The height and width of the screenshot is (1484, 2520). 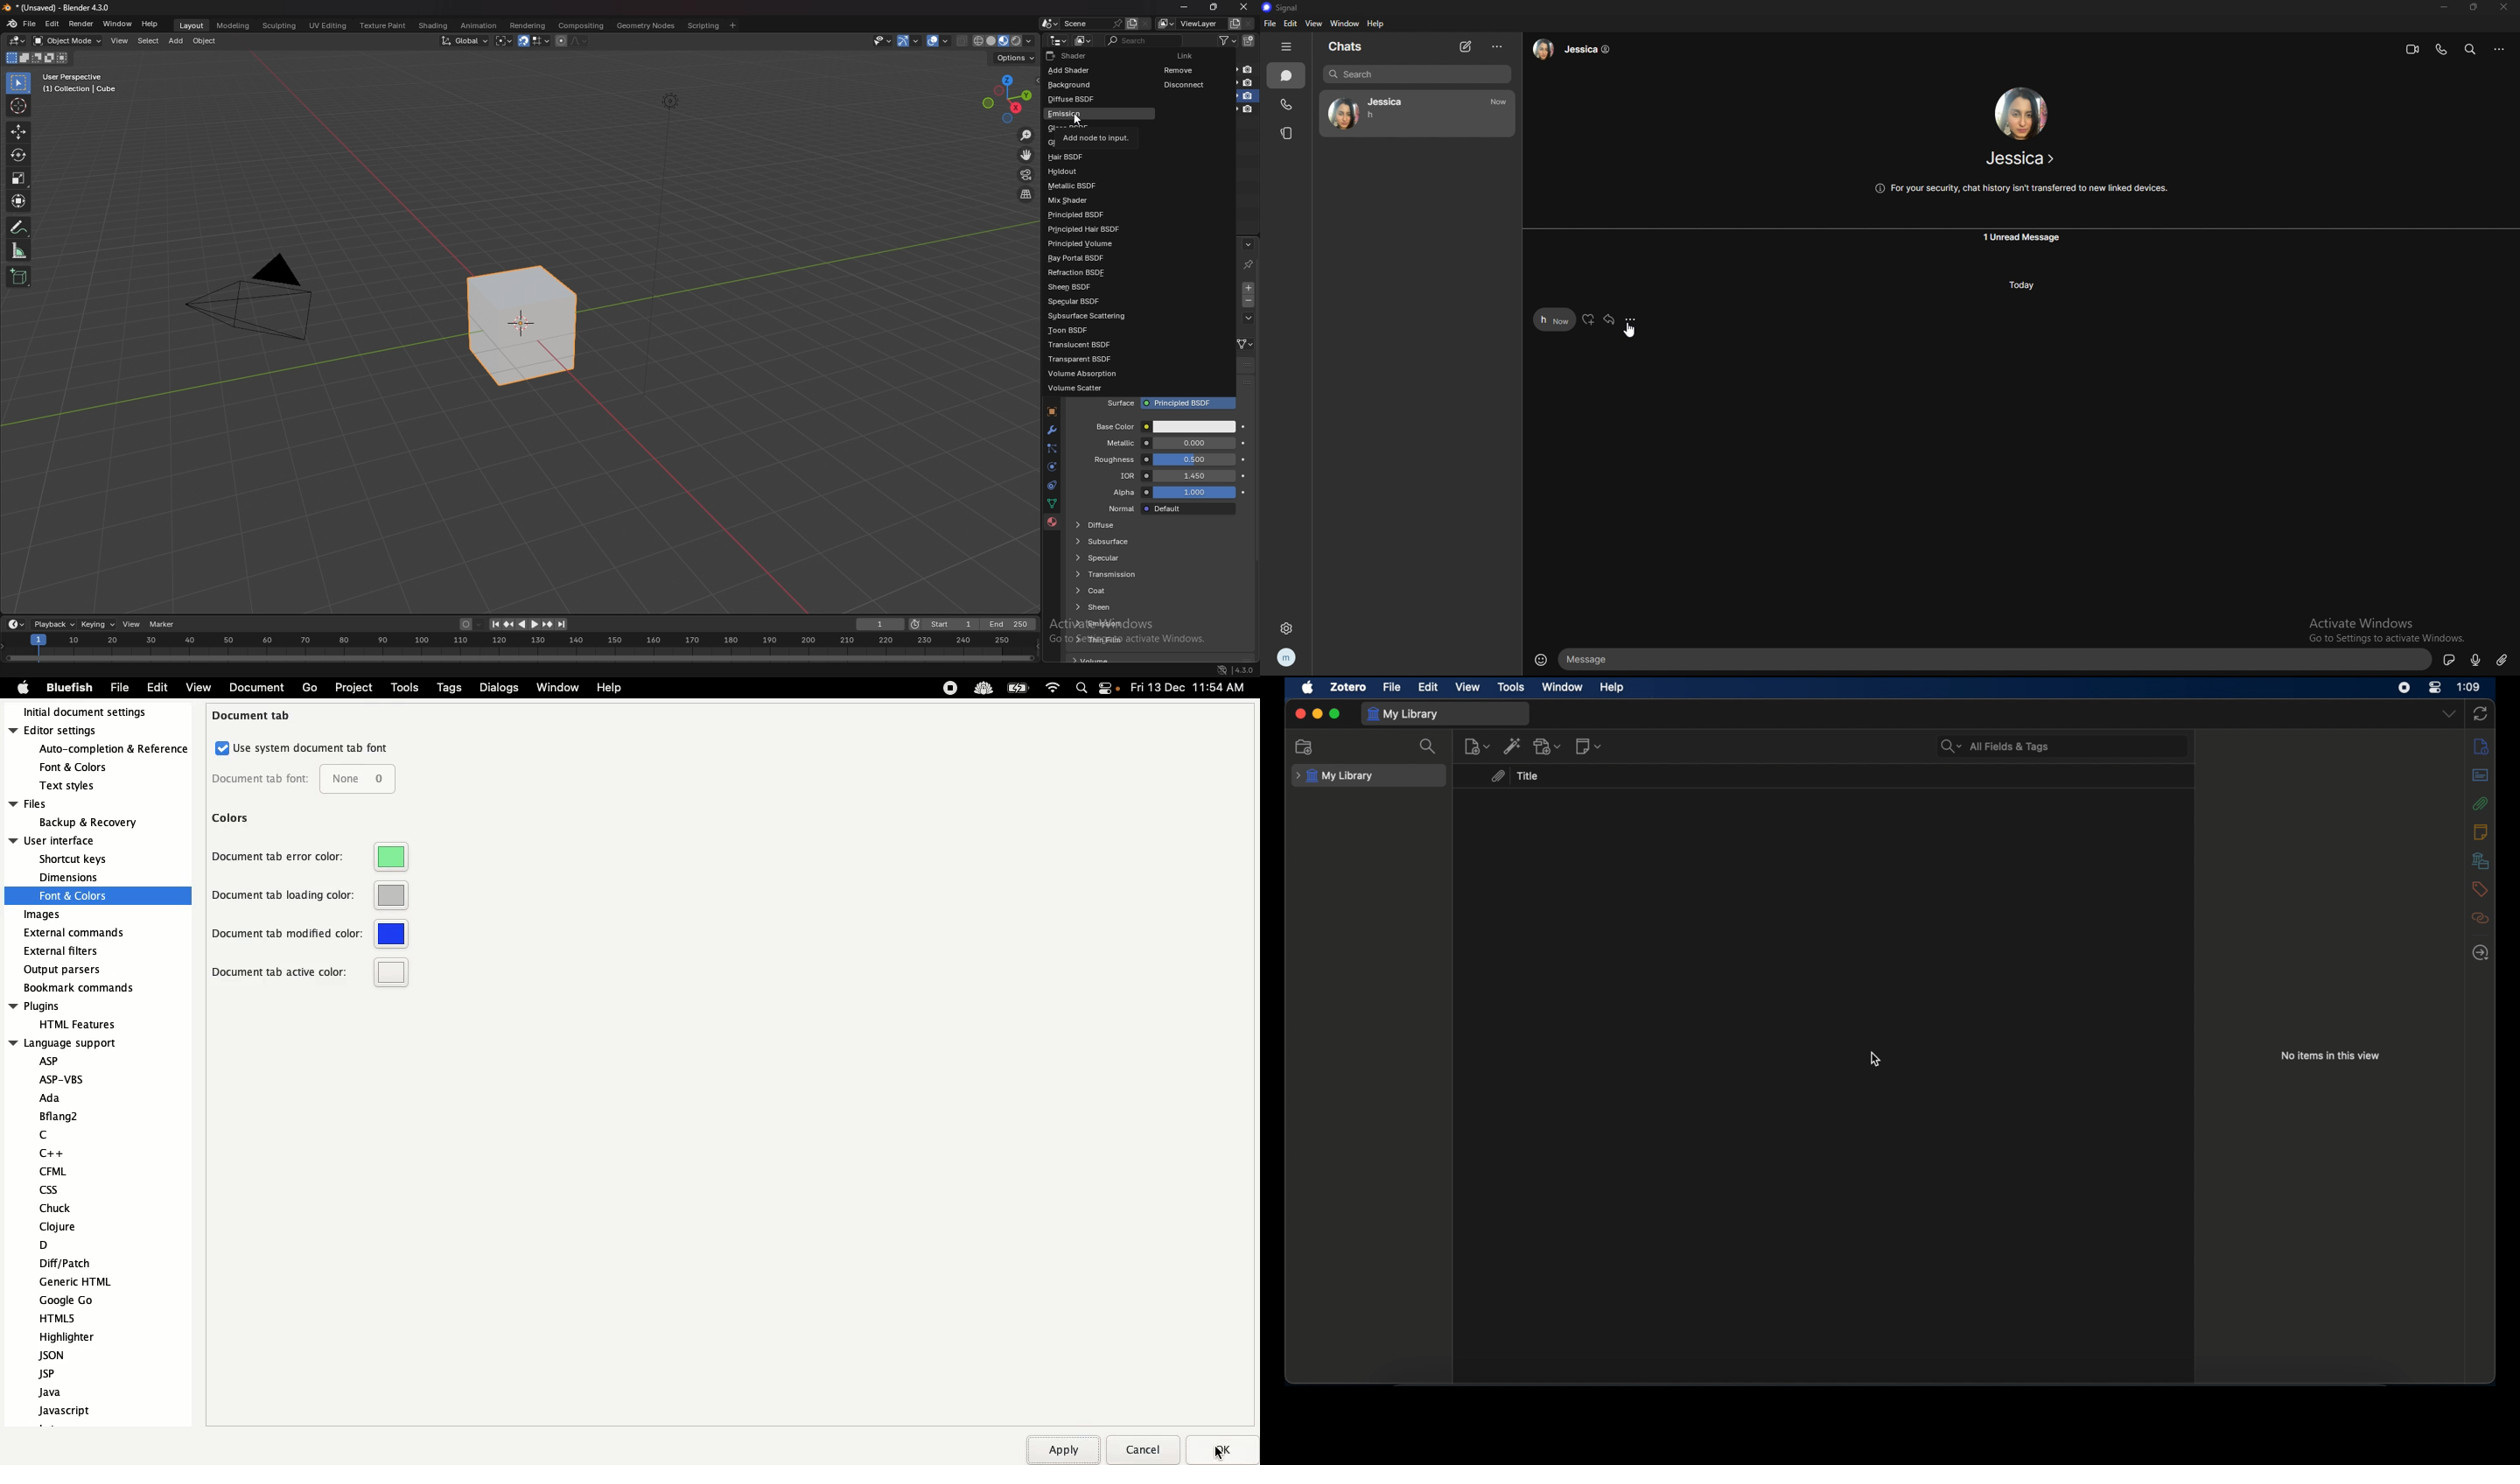 What do you see at coordinates (310, 688) in the screenshot?
I see `Go` at bounding box center [310, 688].